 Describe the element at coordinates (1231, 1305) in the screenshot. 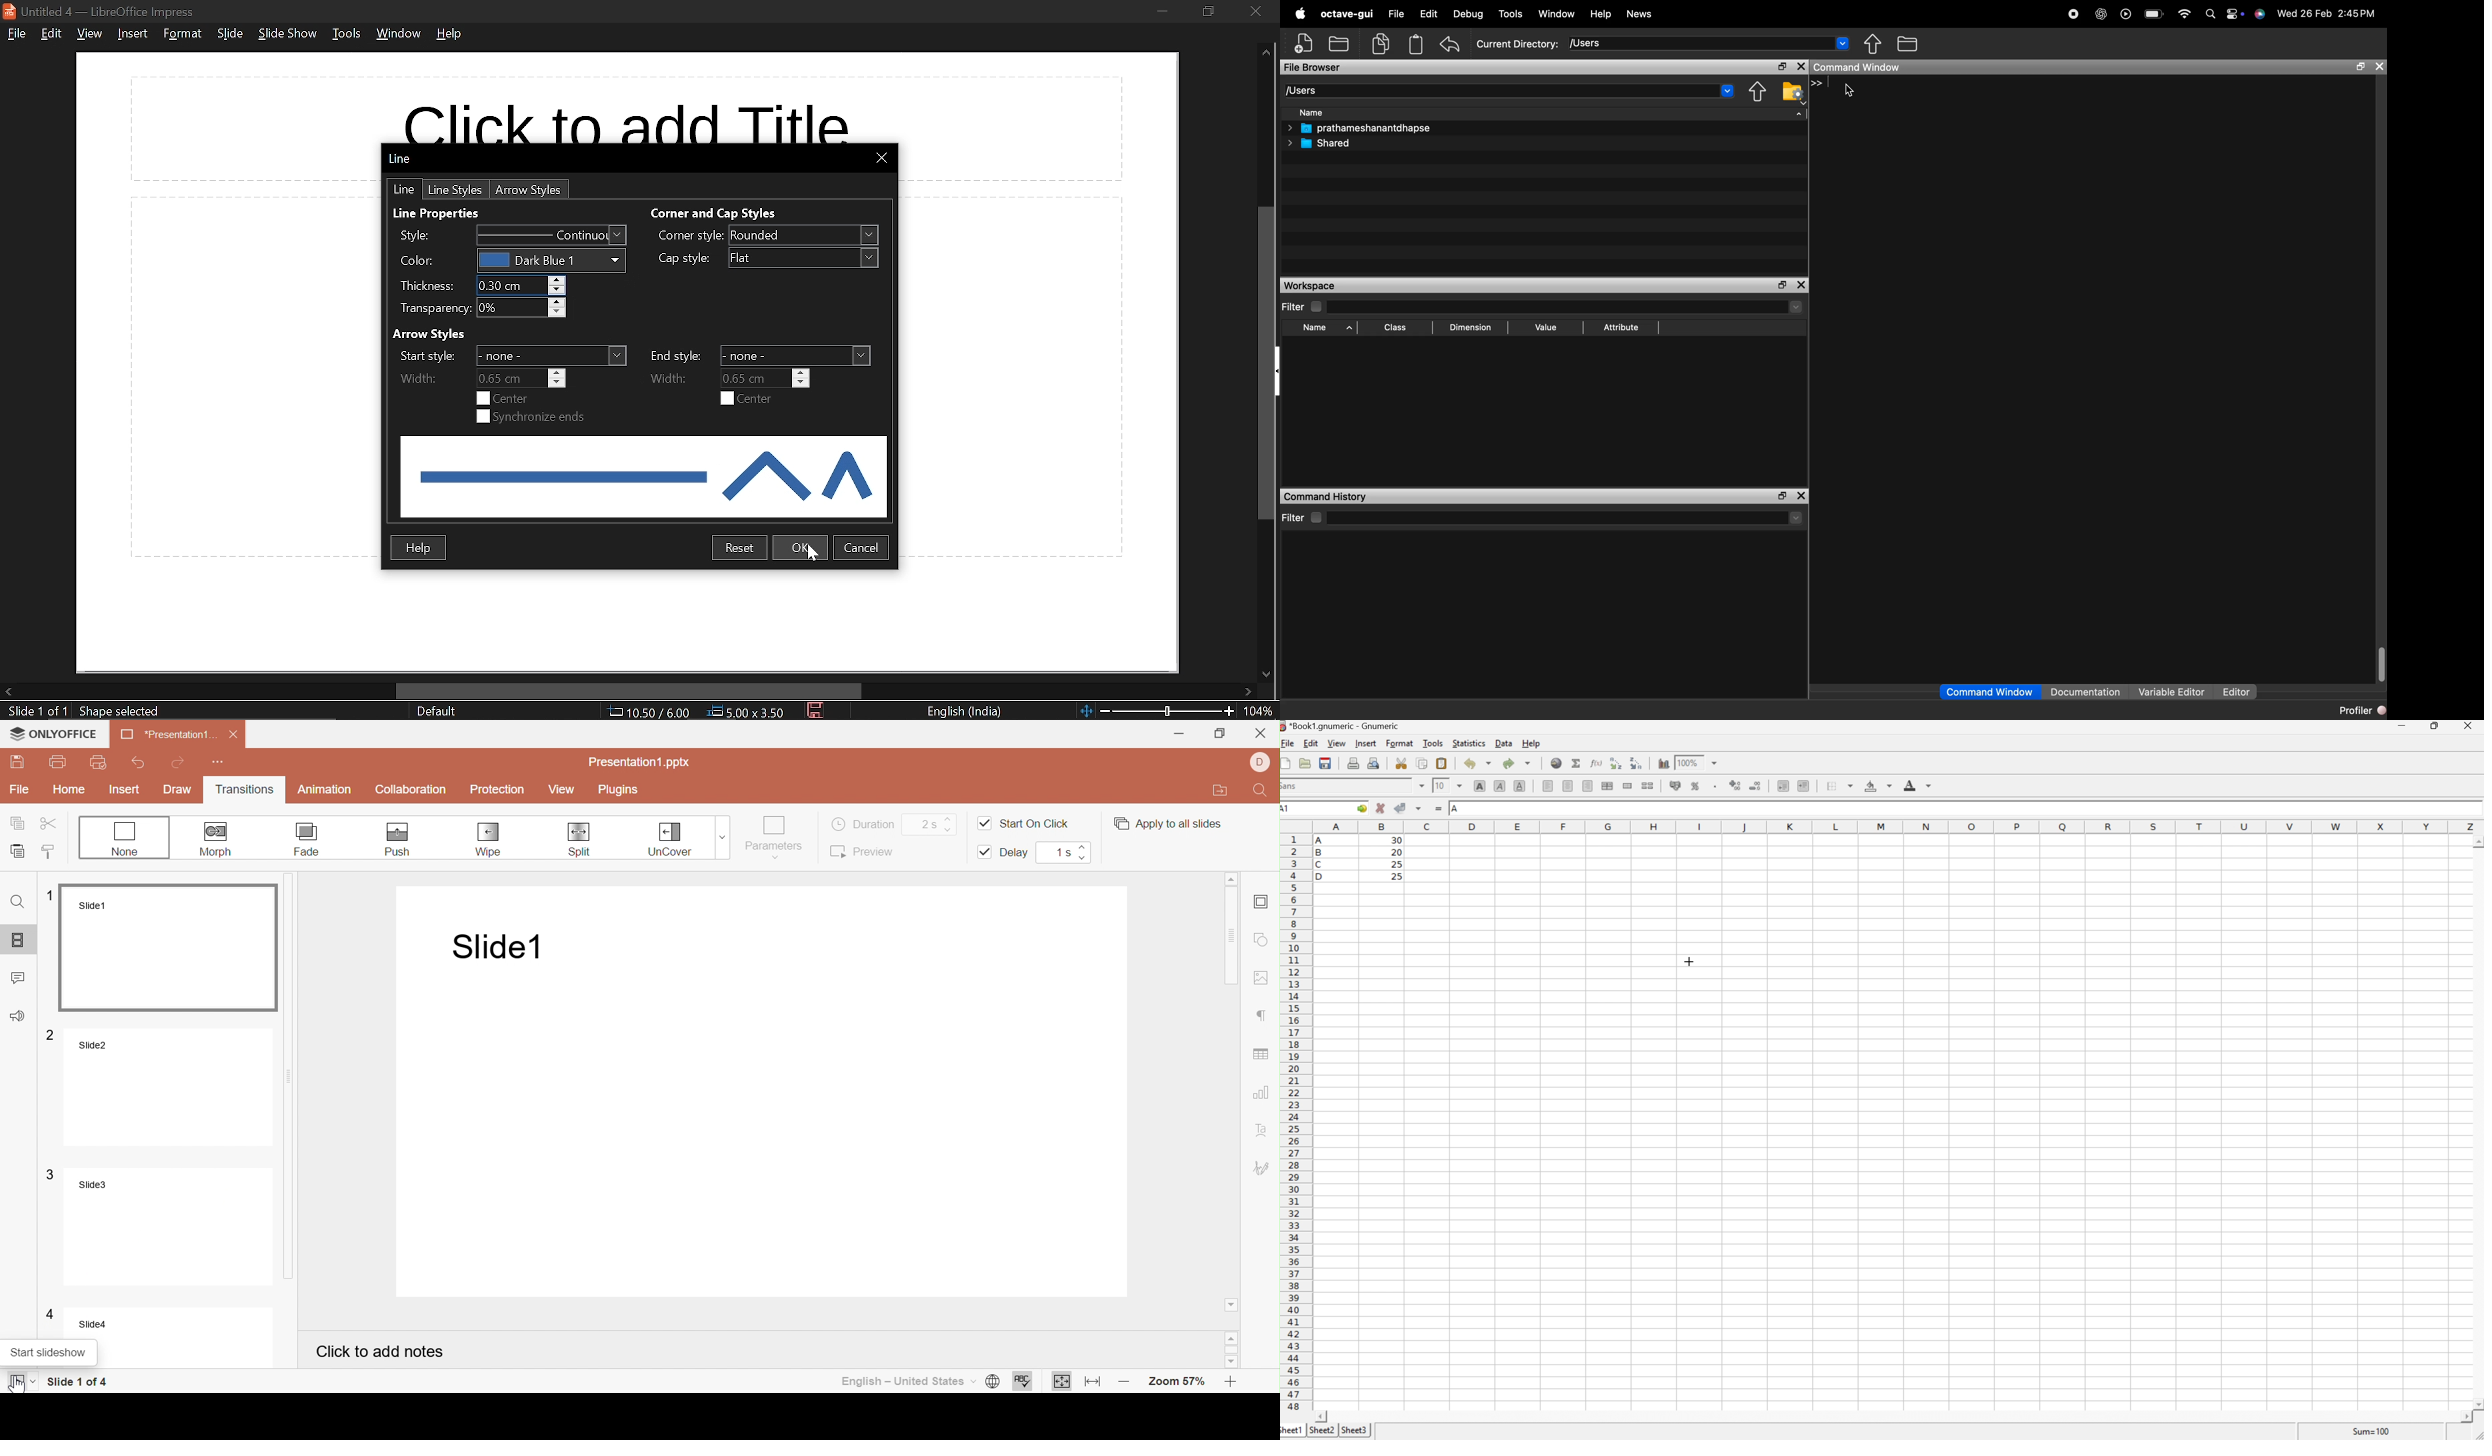

I see `Scroll down` at that location.